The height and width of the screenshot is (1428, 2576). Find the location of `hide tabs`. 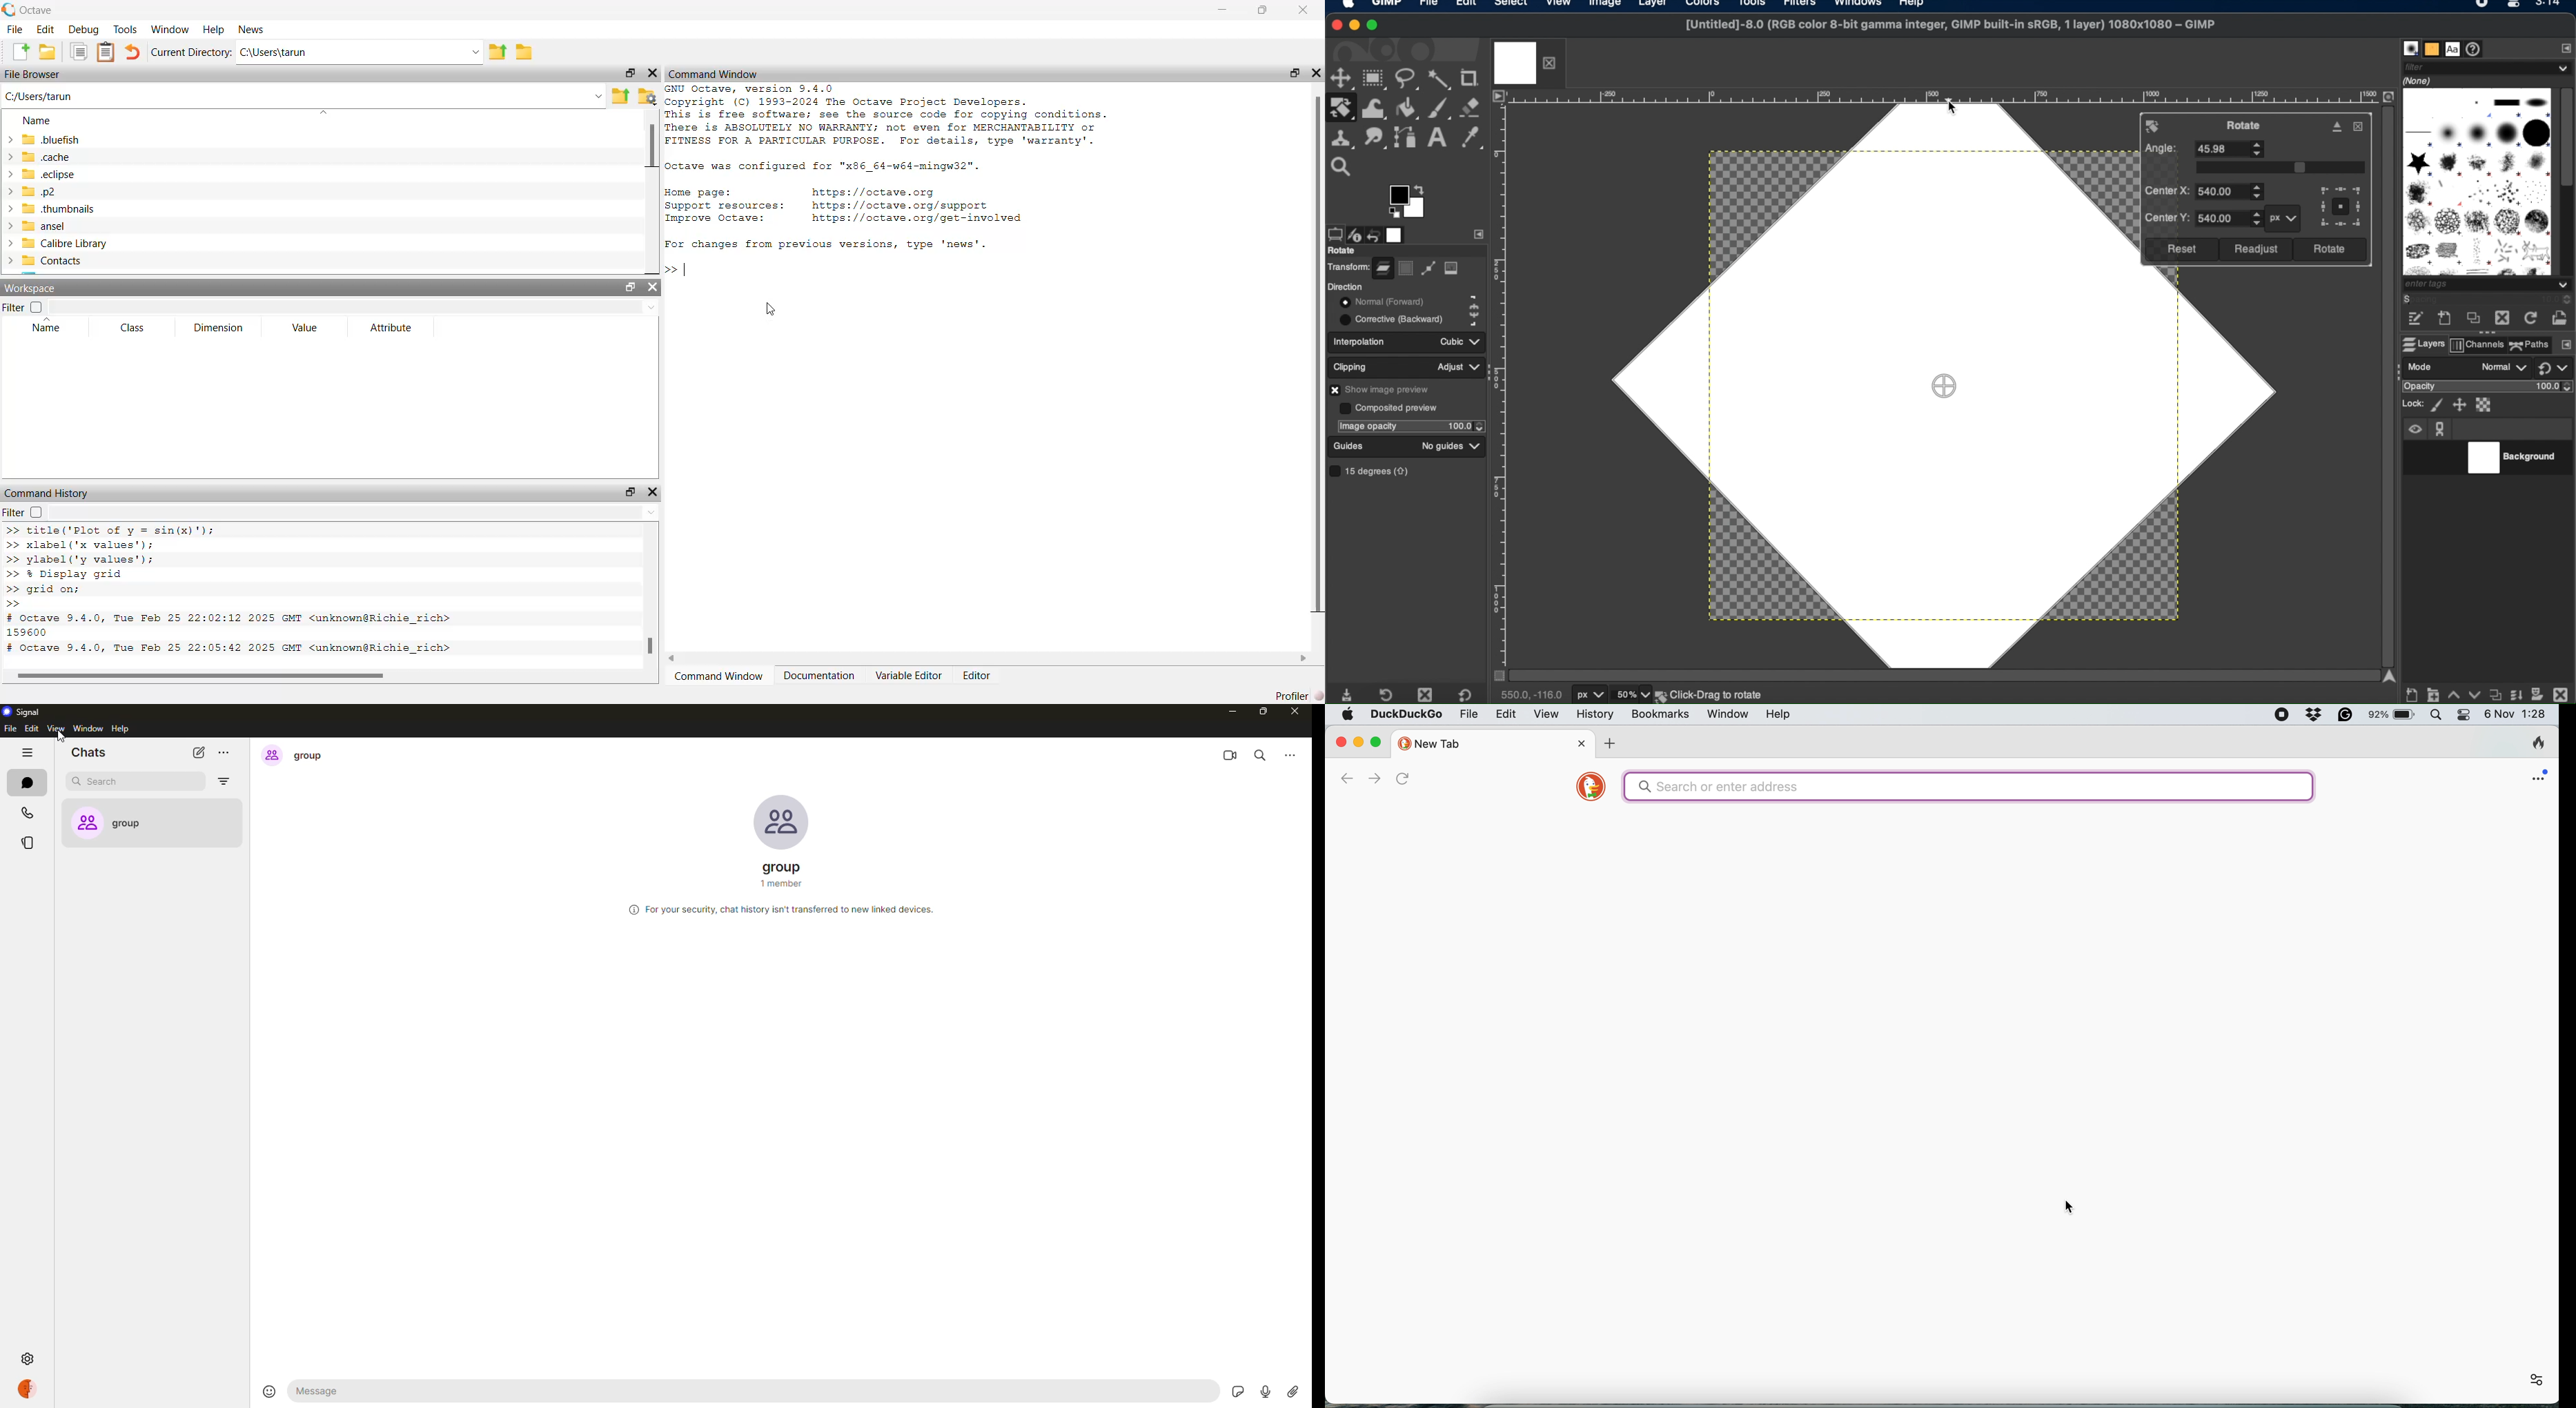

hide tabs is located at coordinates (29, 753).